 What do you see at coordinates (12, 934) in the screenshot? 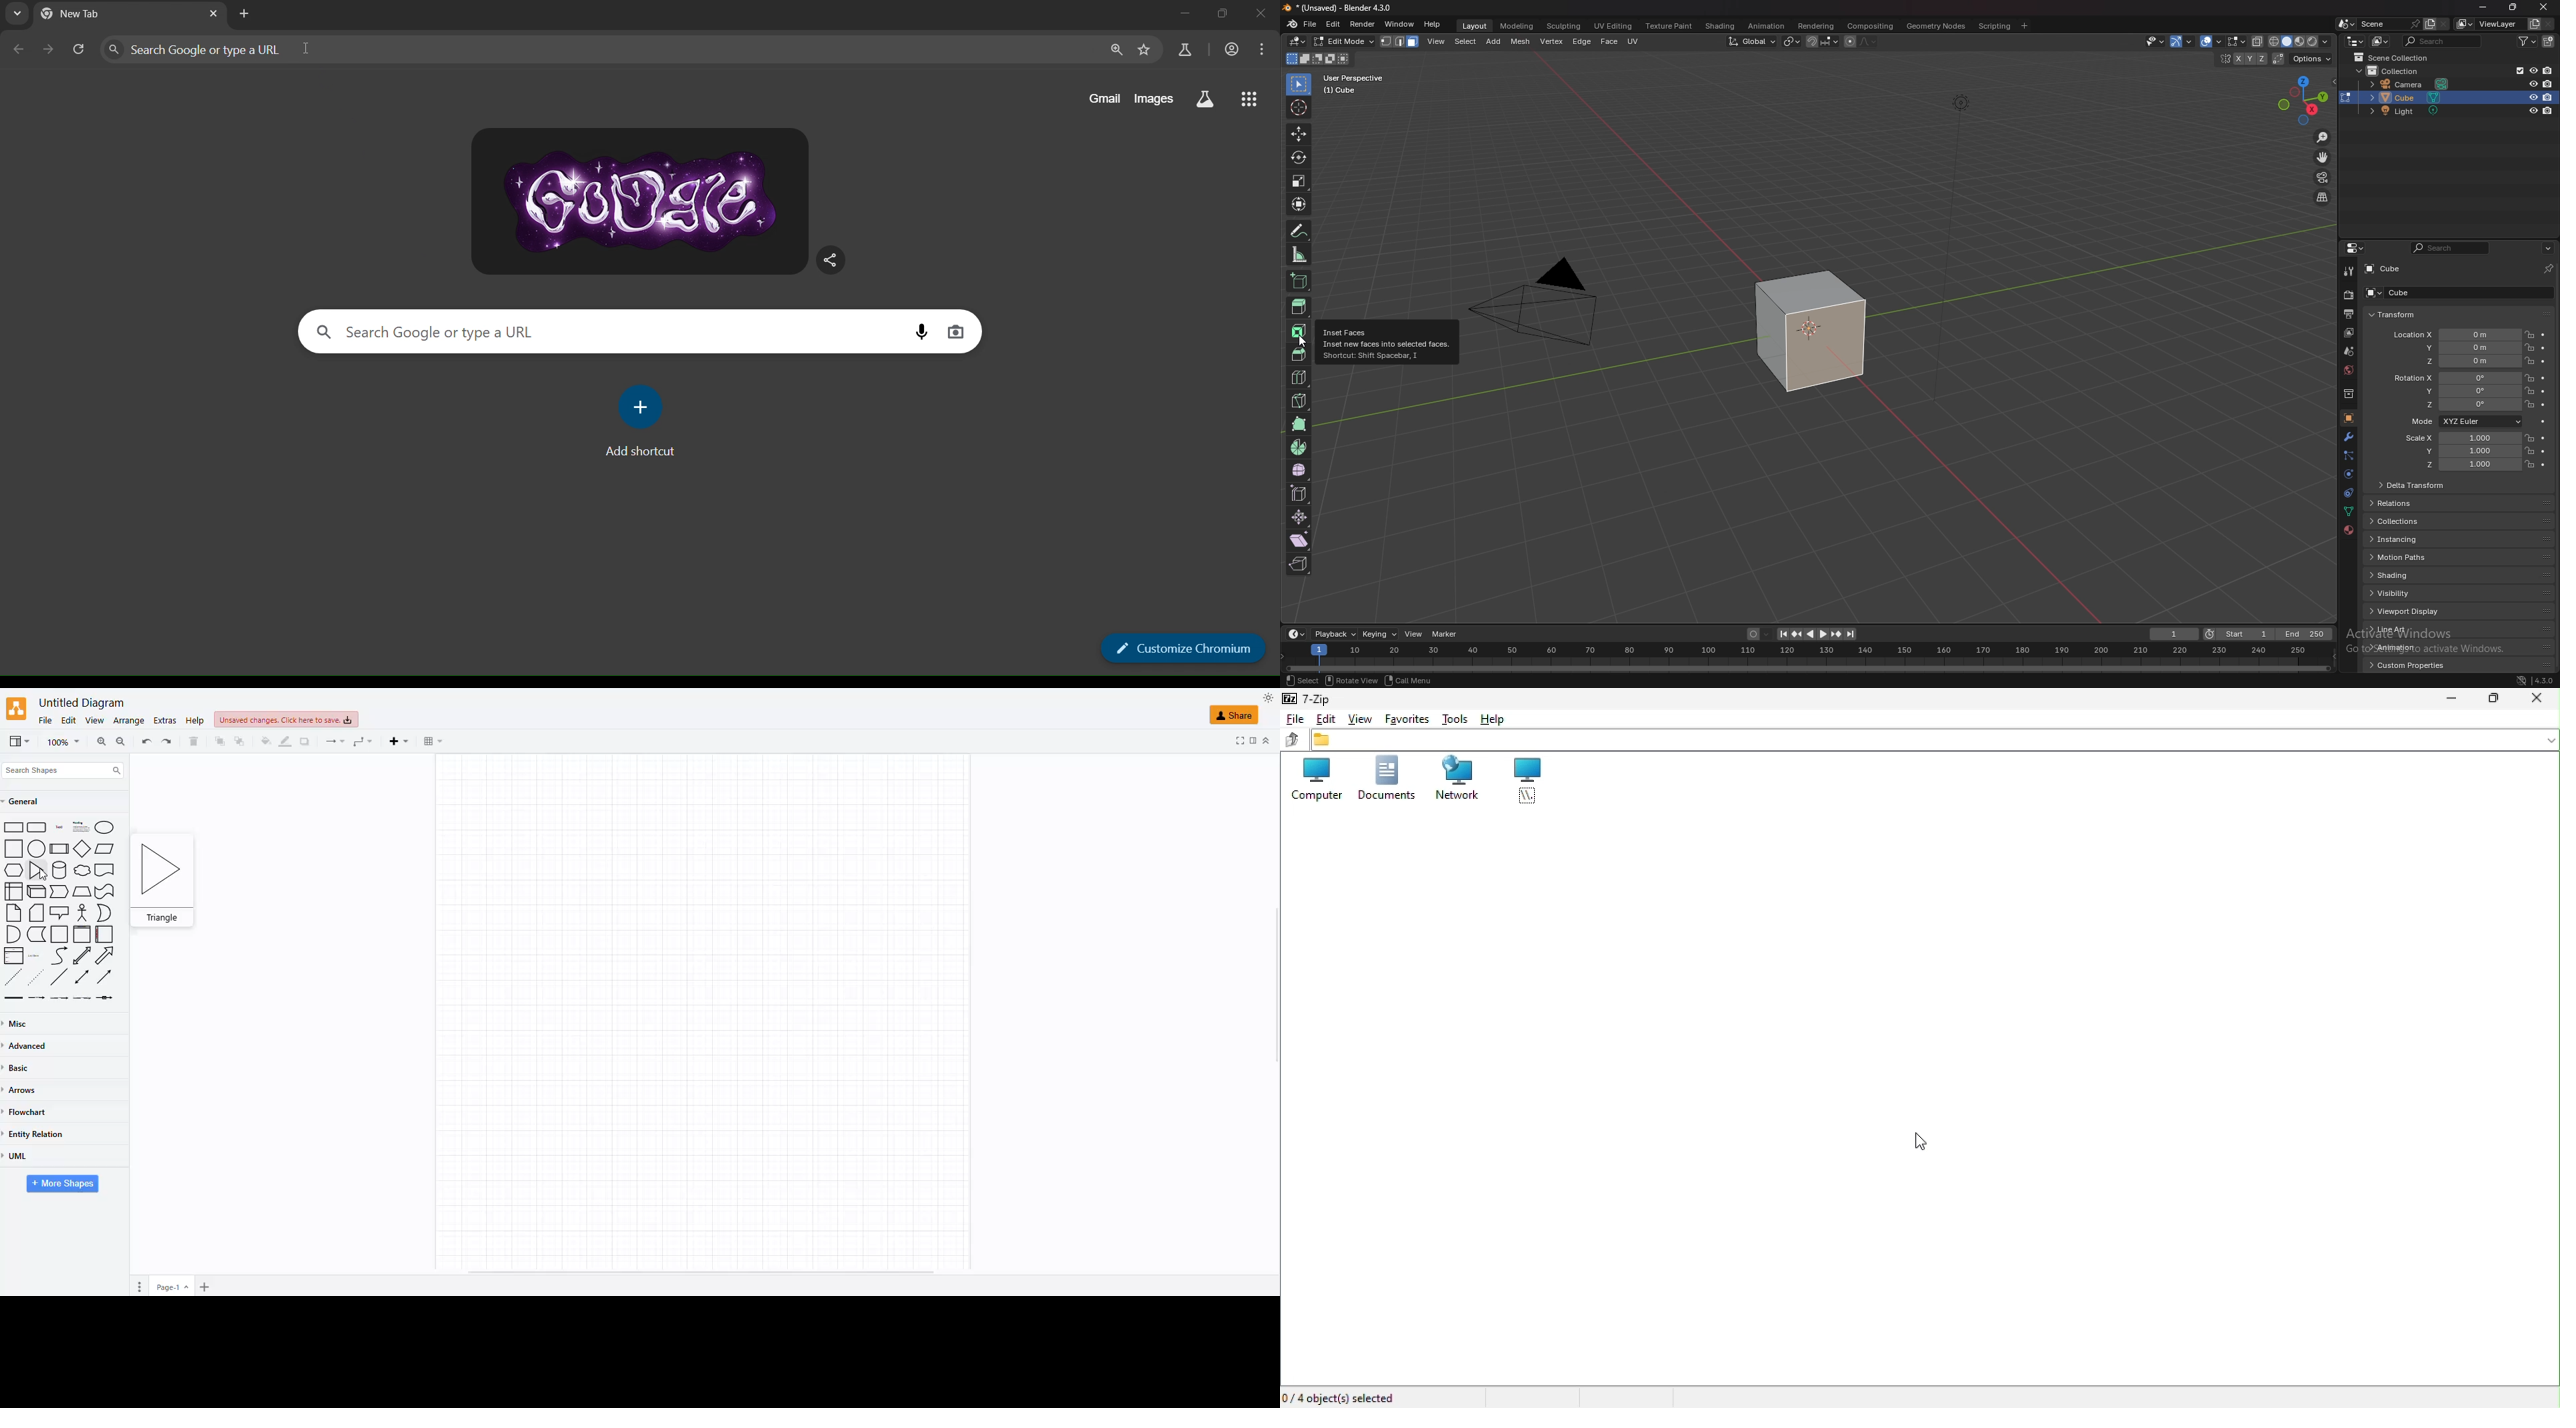
I see `Hemisphere` at bounding box center [12, 934].